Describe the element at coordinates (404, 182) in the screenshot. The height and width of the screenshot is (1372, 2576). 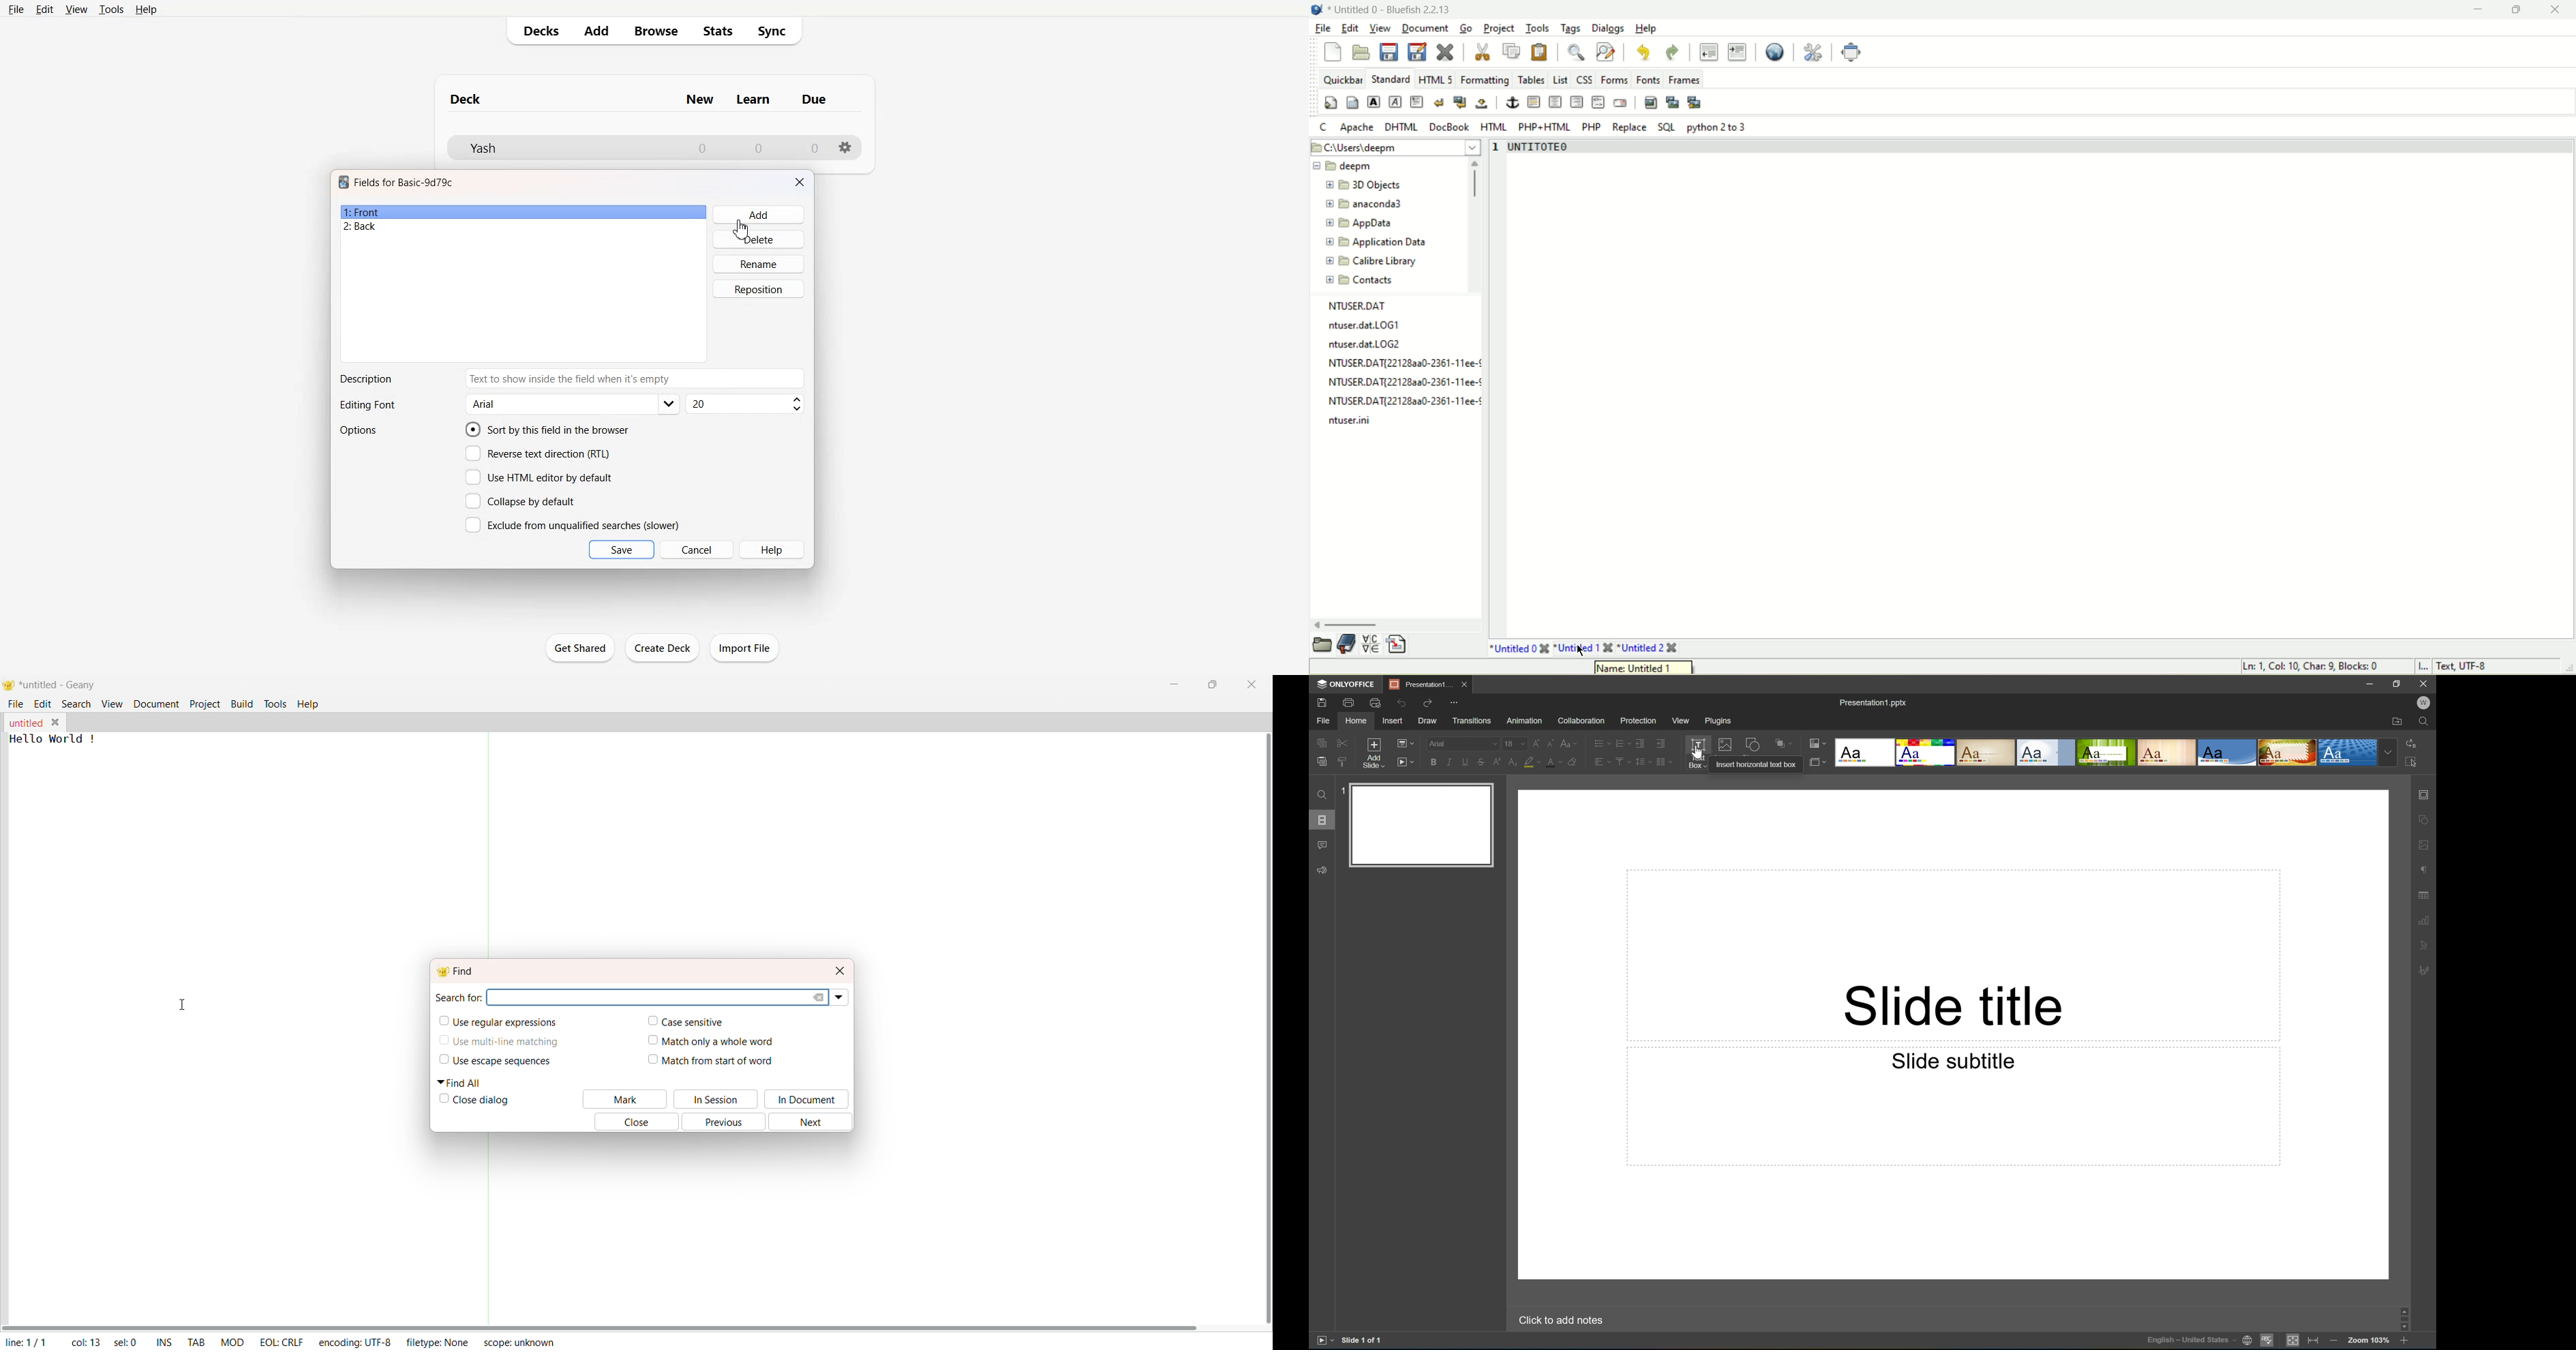
I see `Text 1` at that location.